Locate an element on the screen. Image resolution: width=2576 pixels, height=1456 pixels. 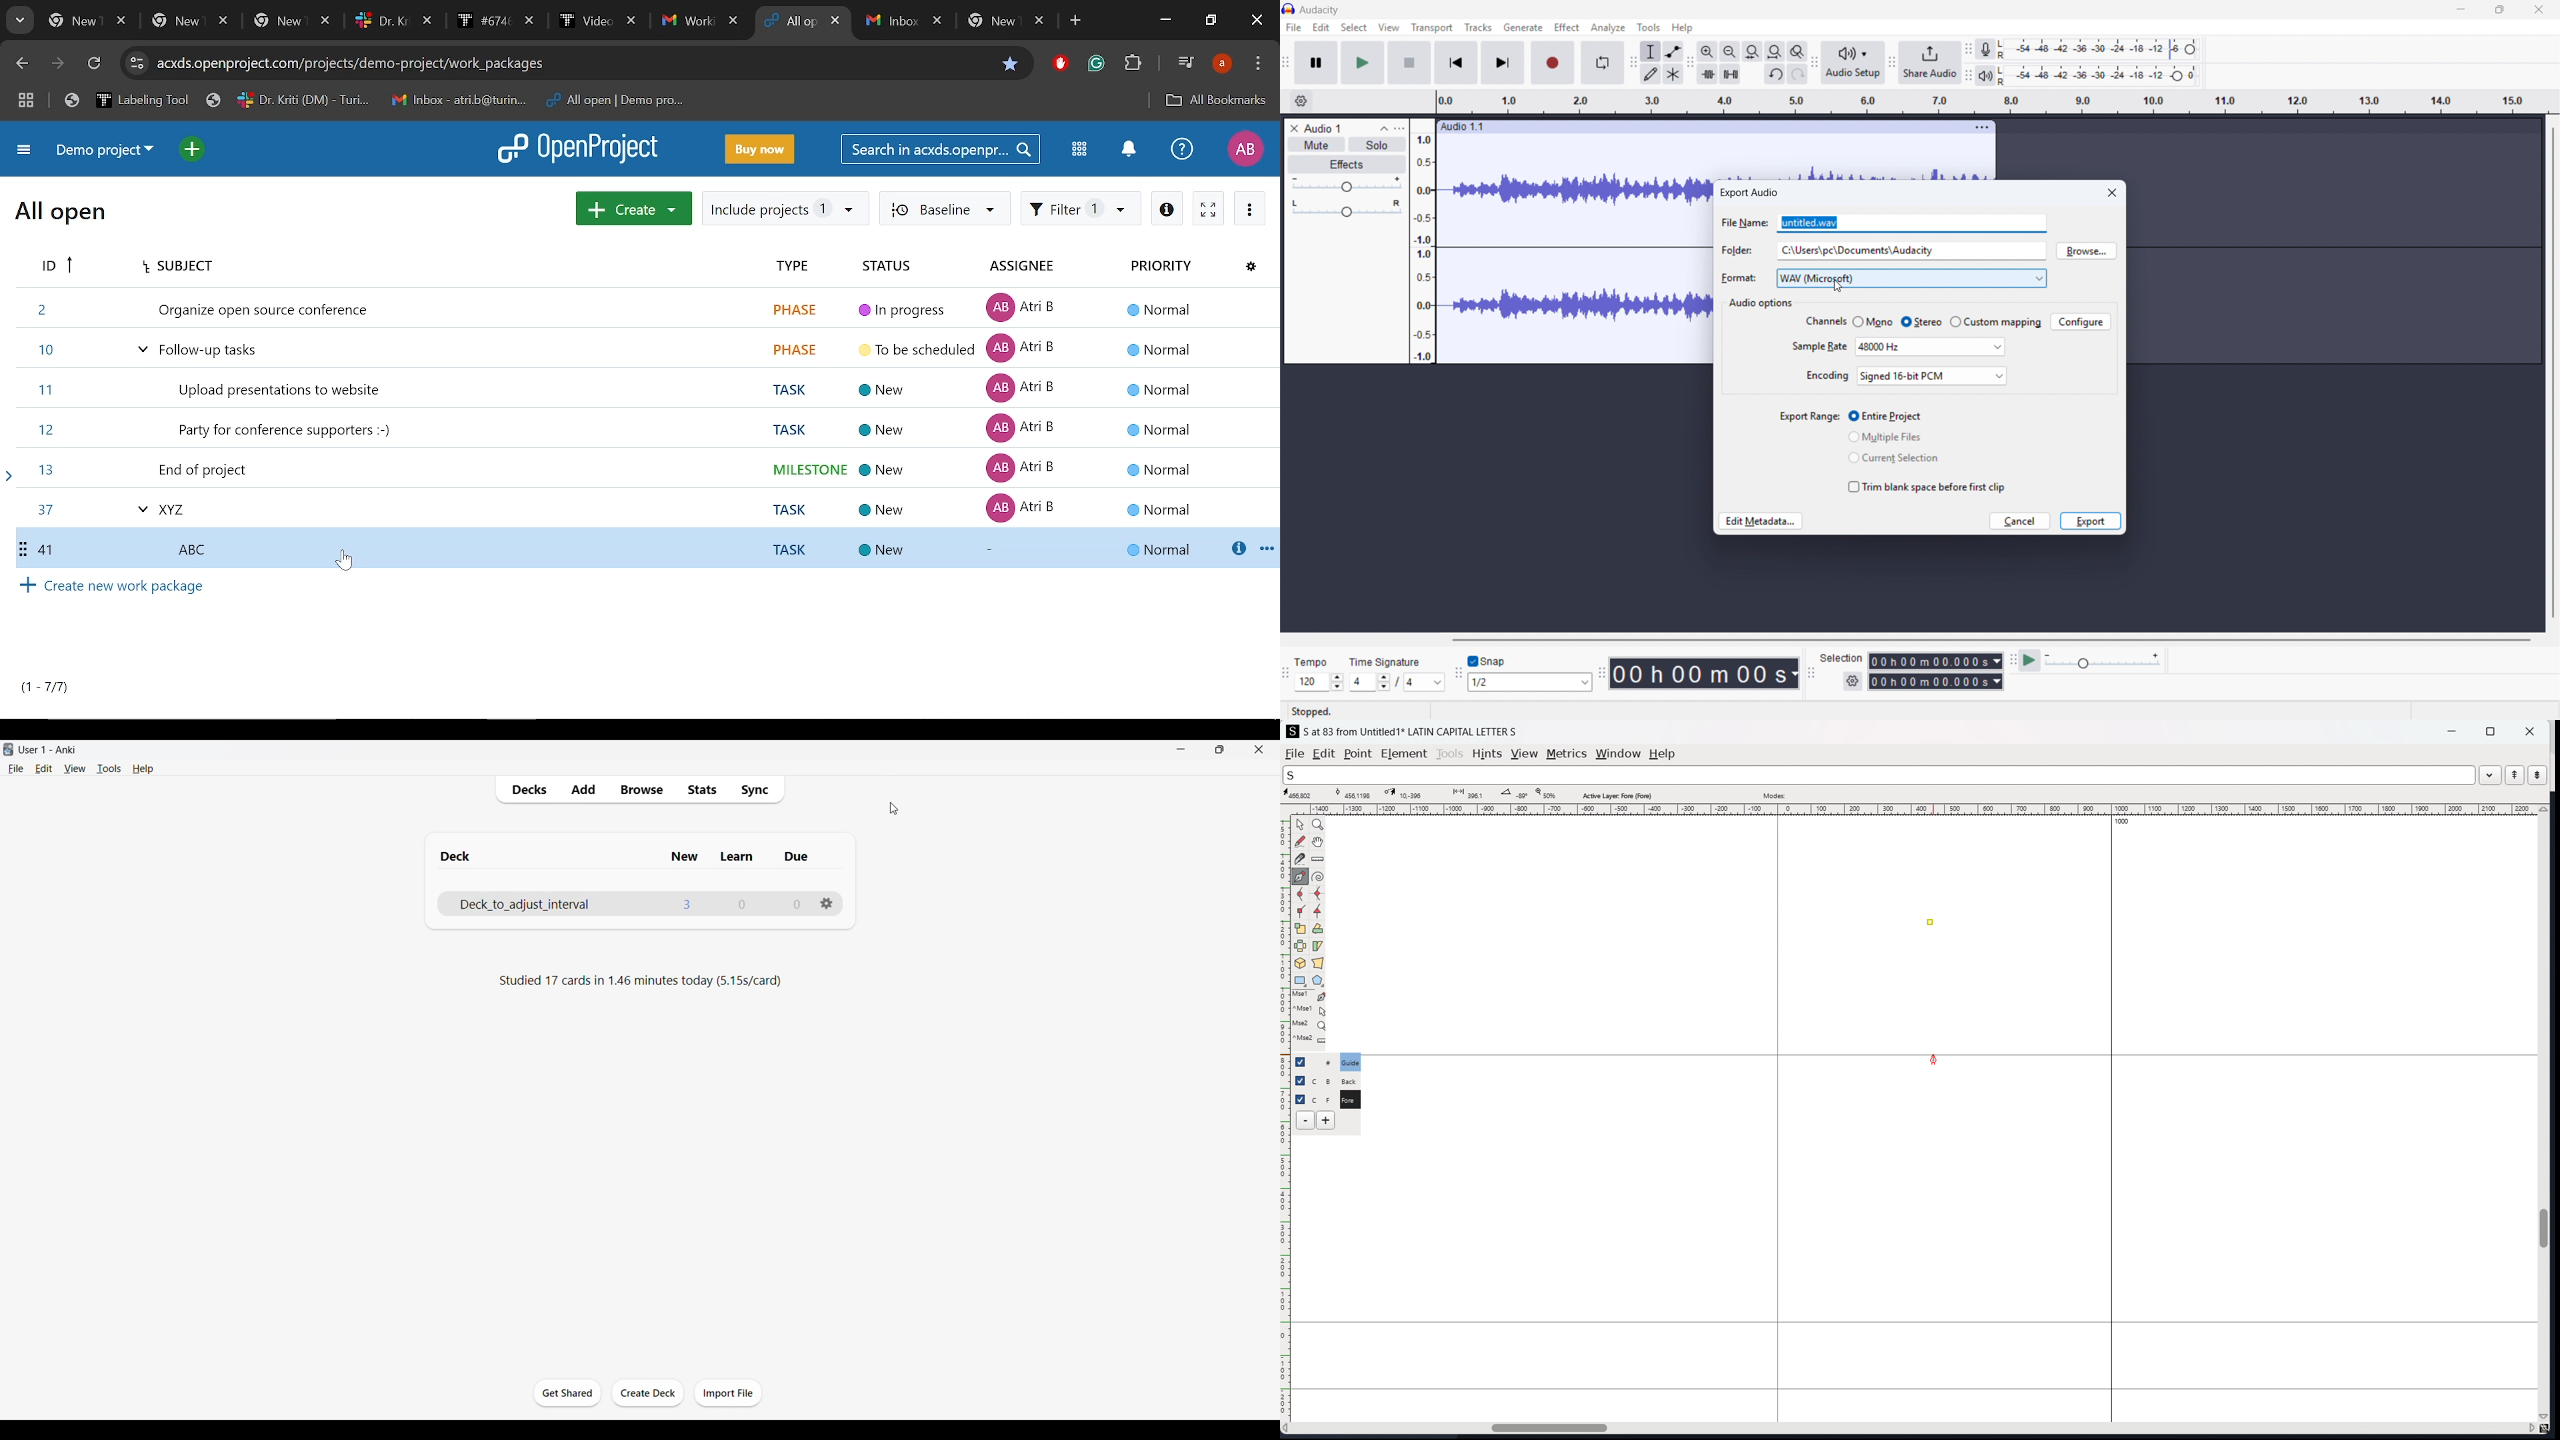
selection toggle is located at coordinates (1301, 1098).